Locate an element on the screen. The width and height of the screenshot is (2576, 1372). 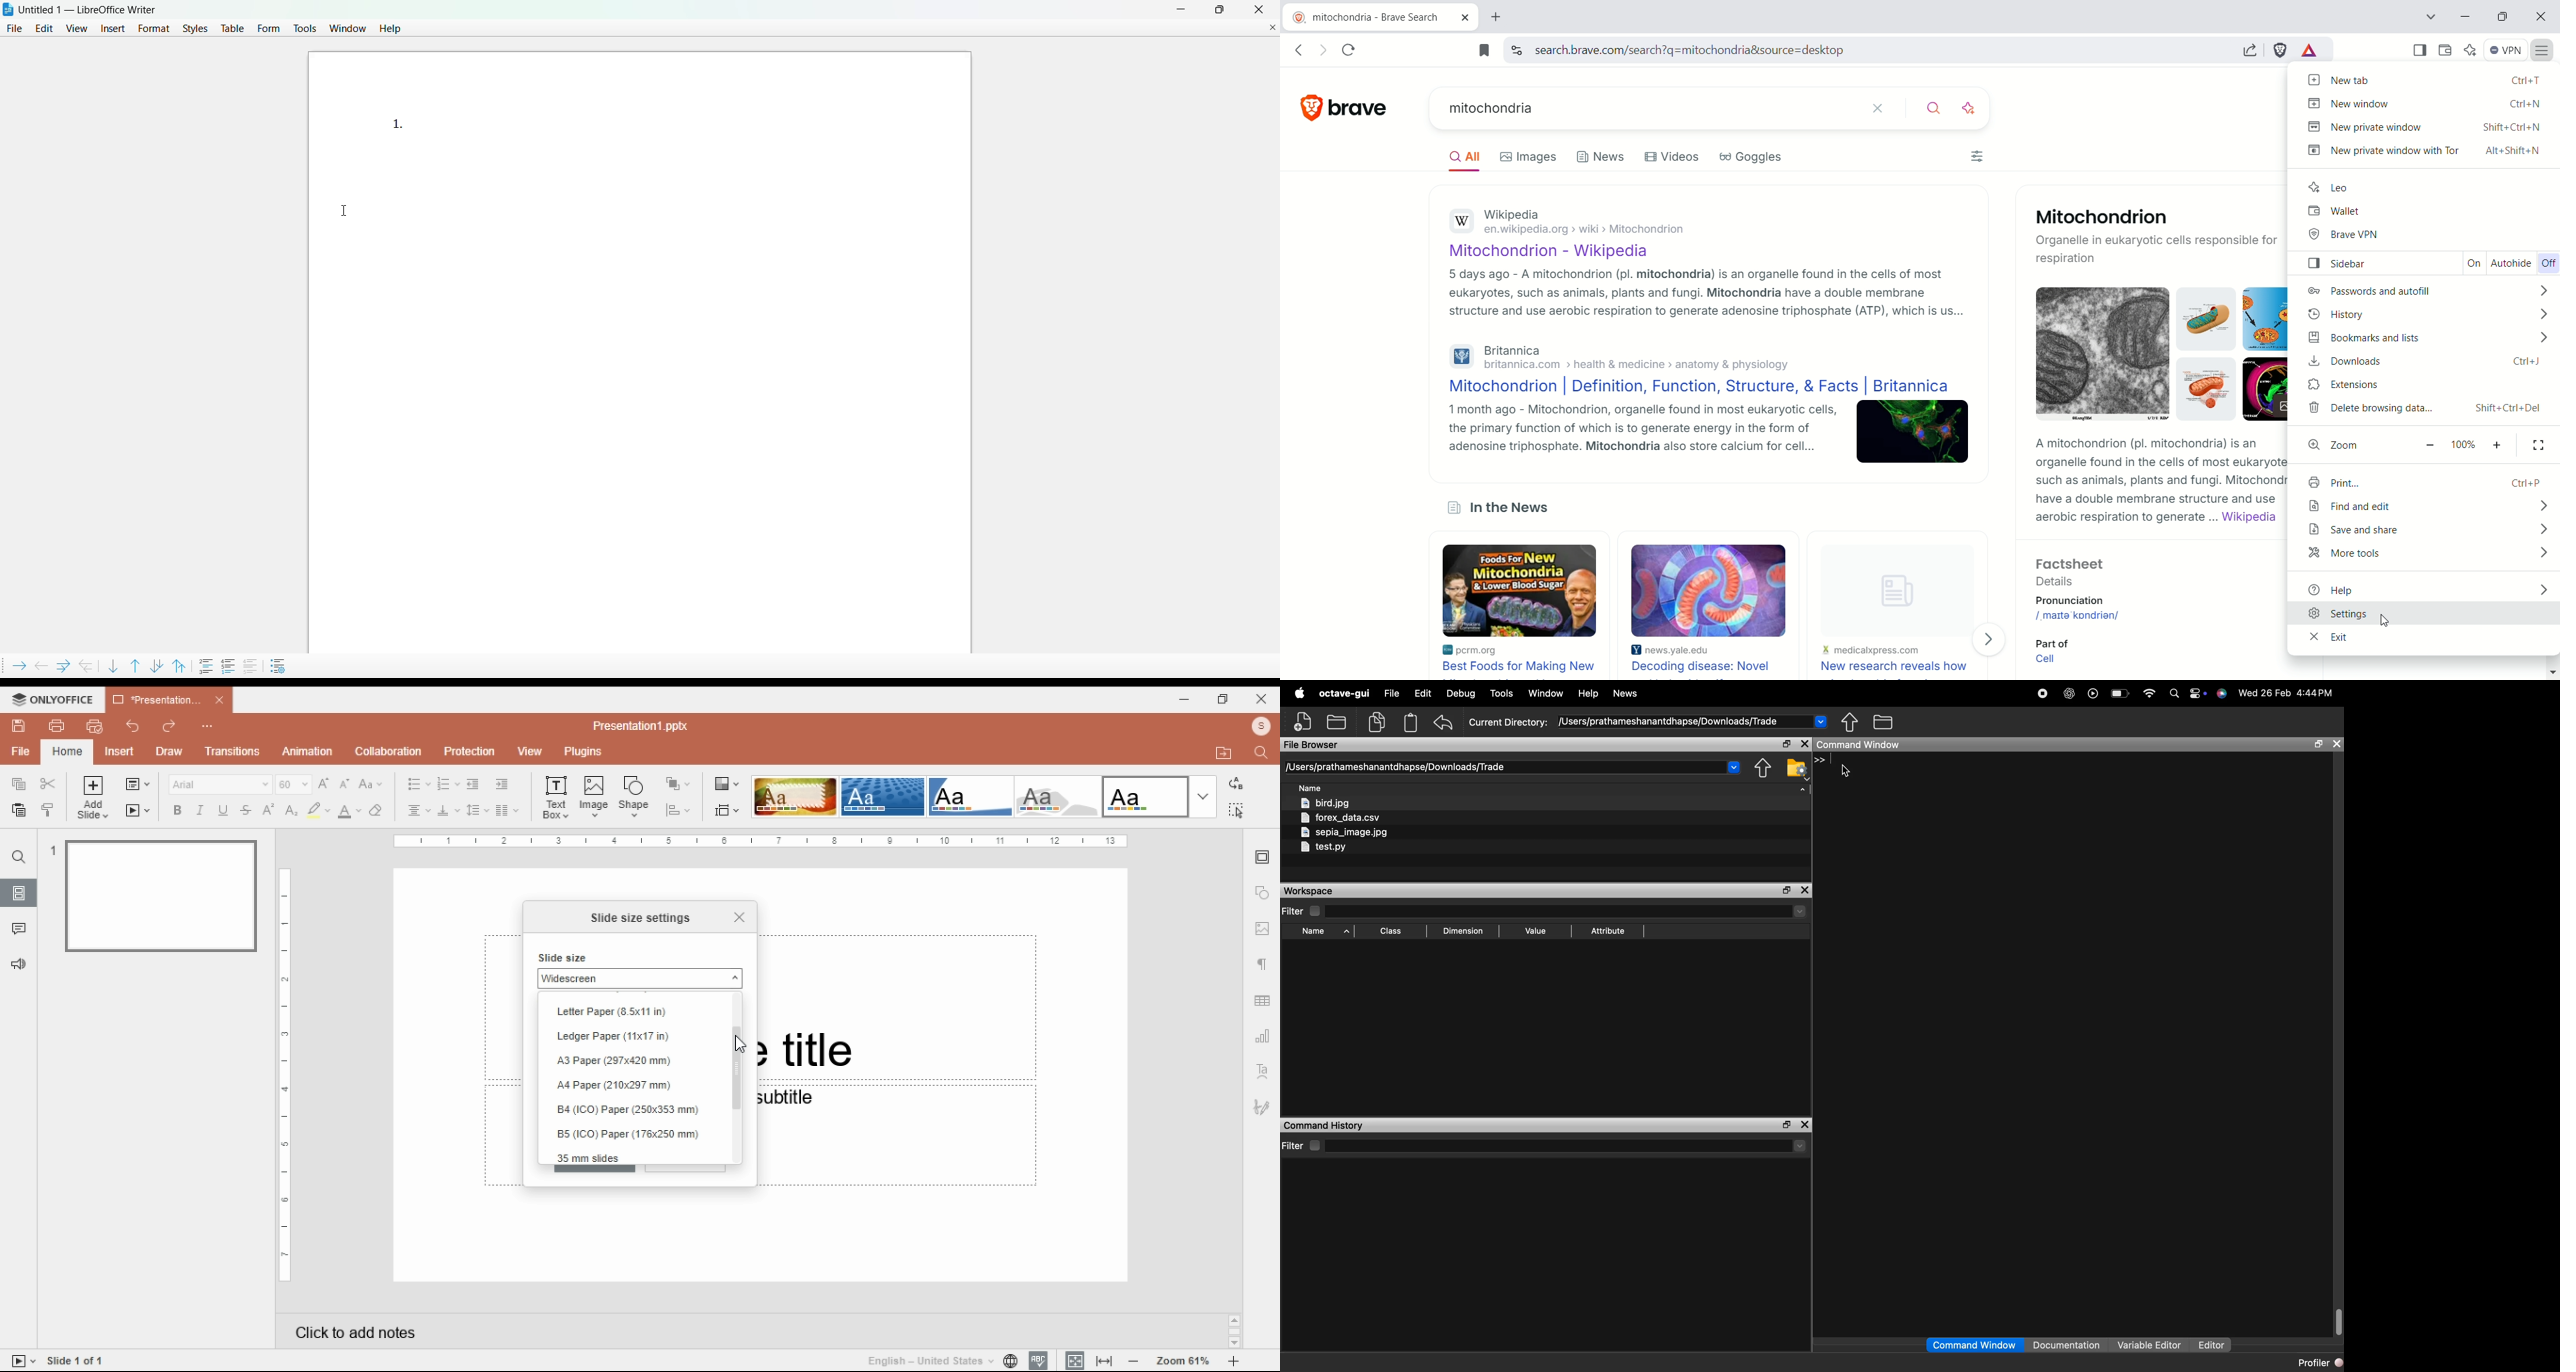
A3 Paper (297x420 mm) is located at coordinates (617, 1060).